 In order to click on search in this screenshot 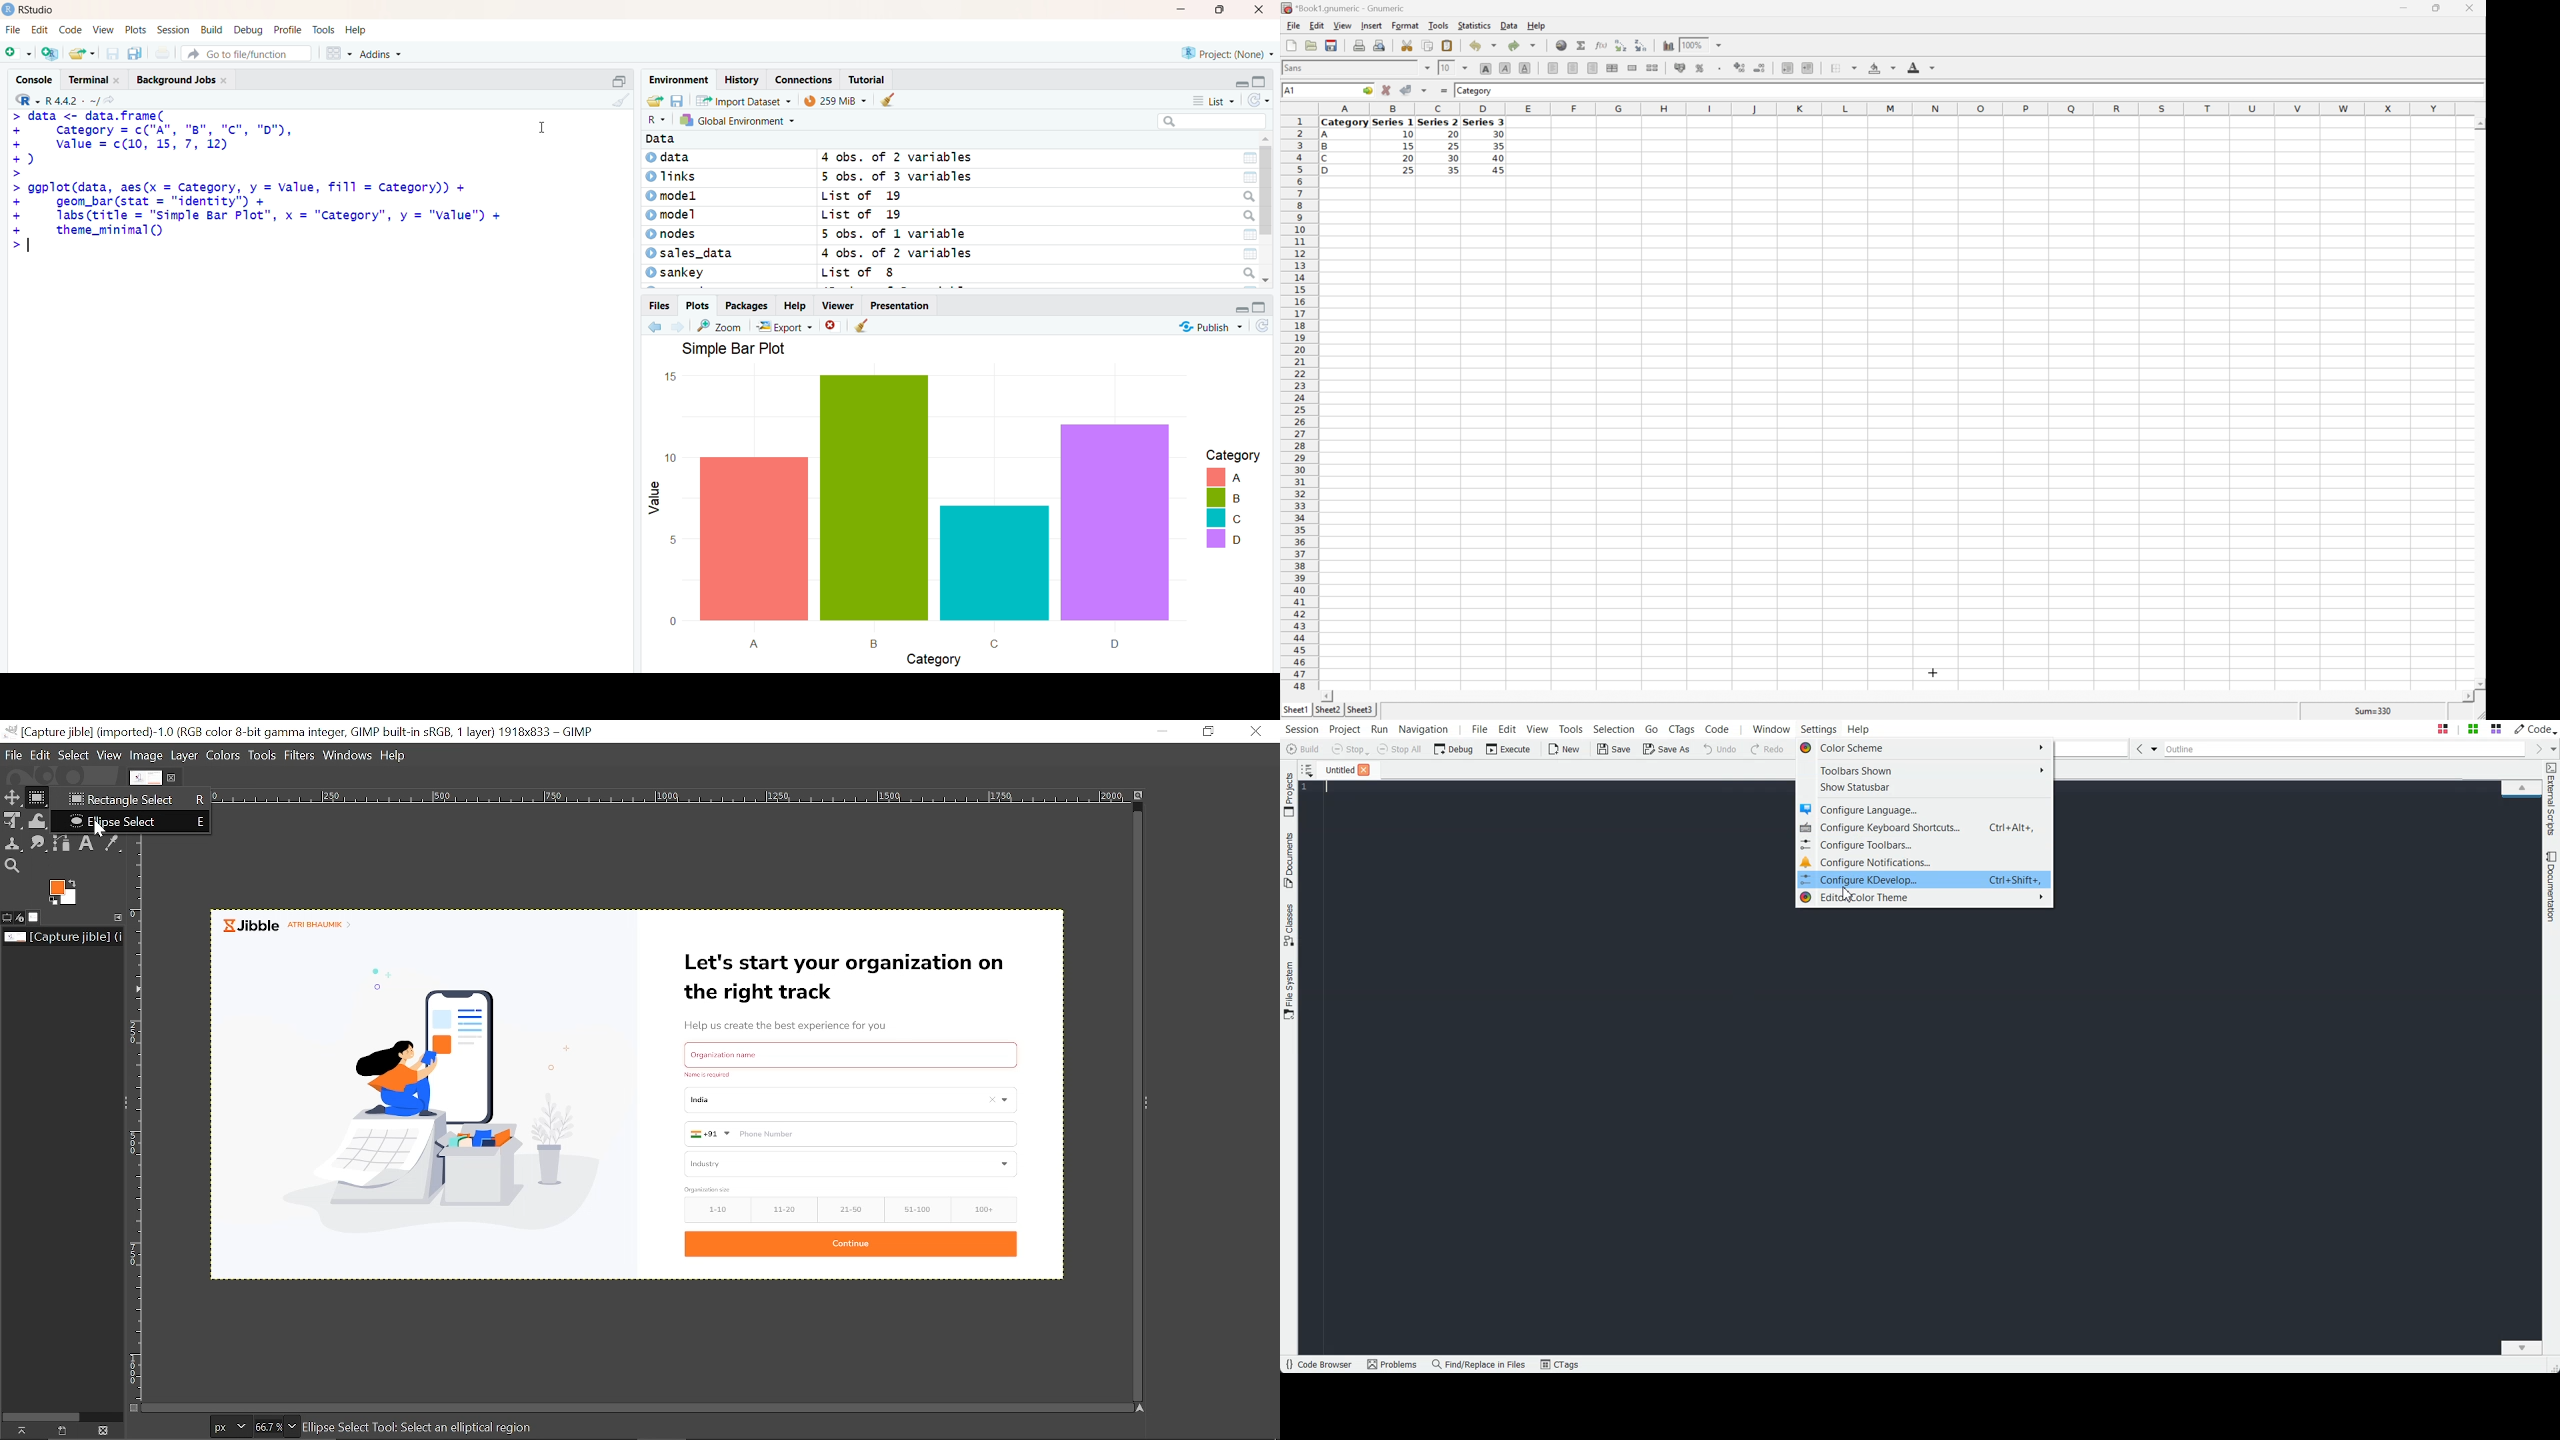, I will do `click(1212, 121)`.